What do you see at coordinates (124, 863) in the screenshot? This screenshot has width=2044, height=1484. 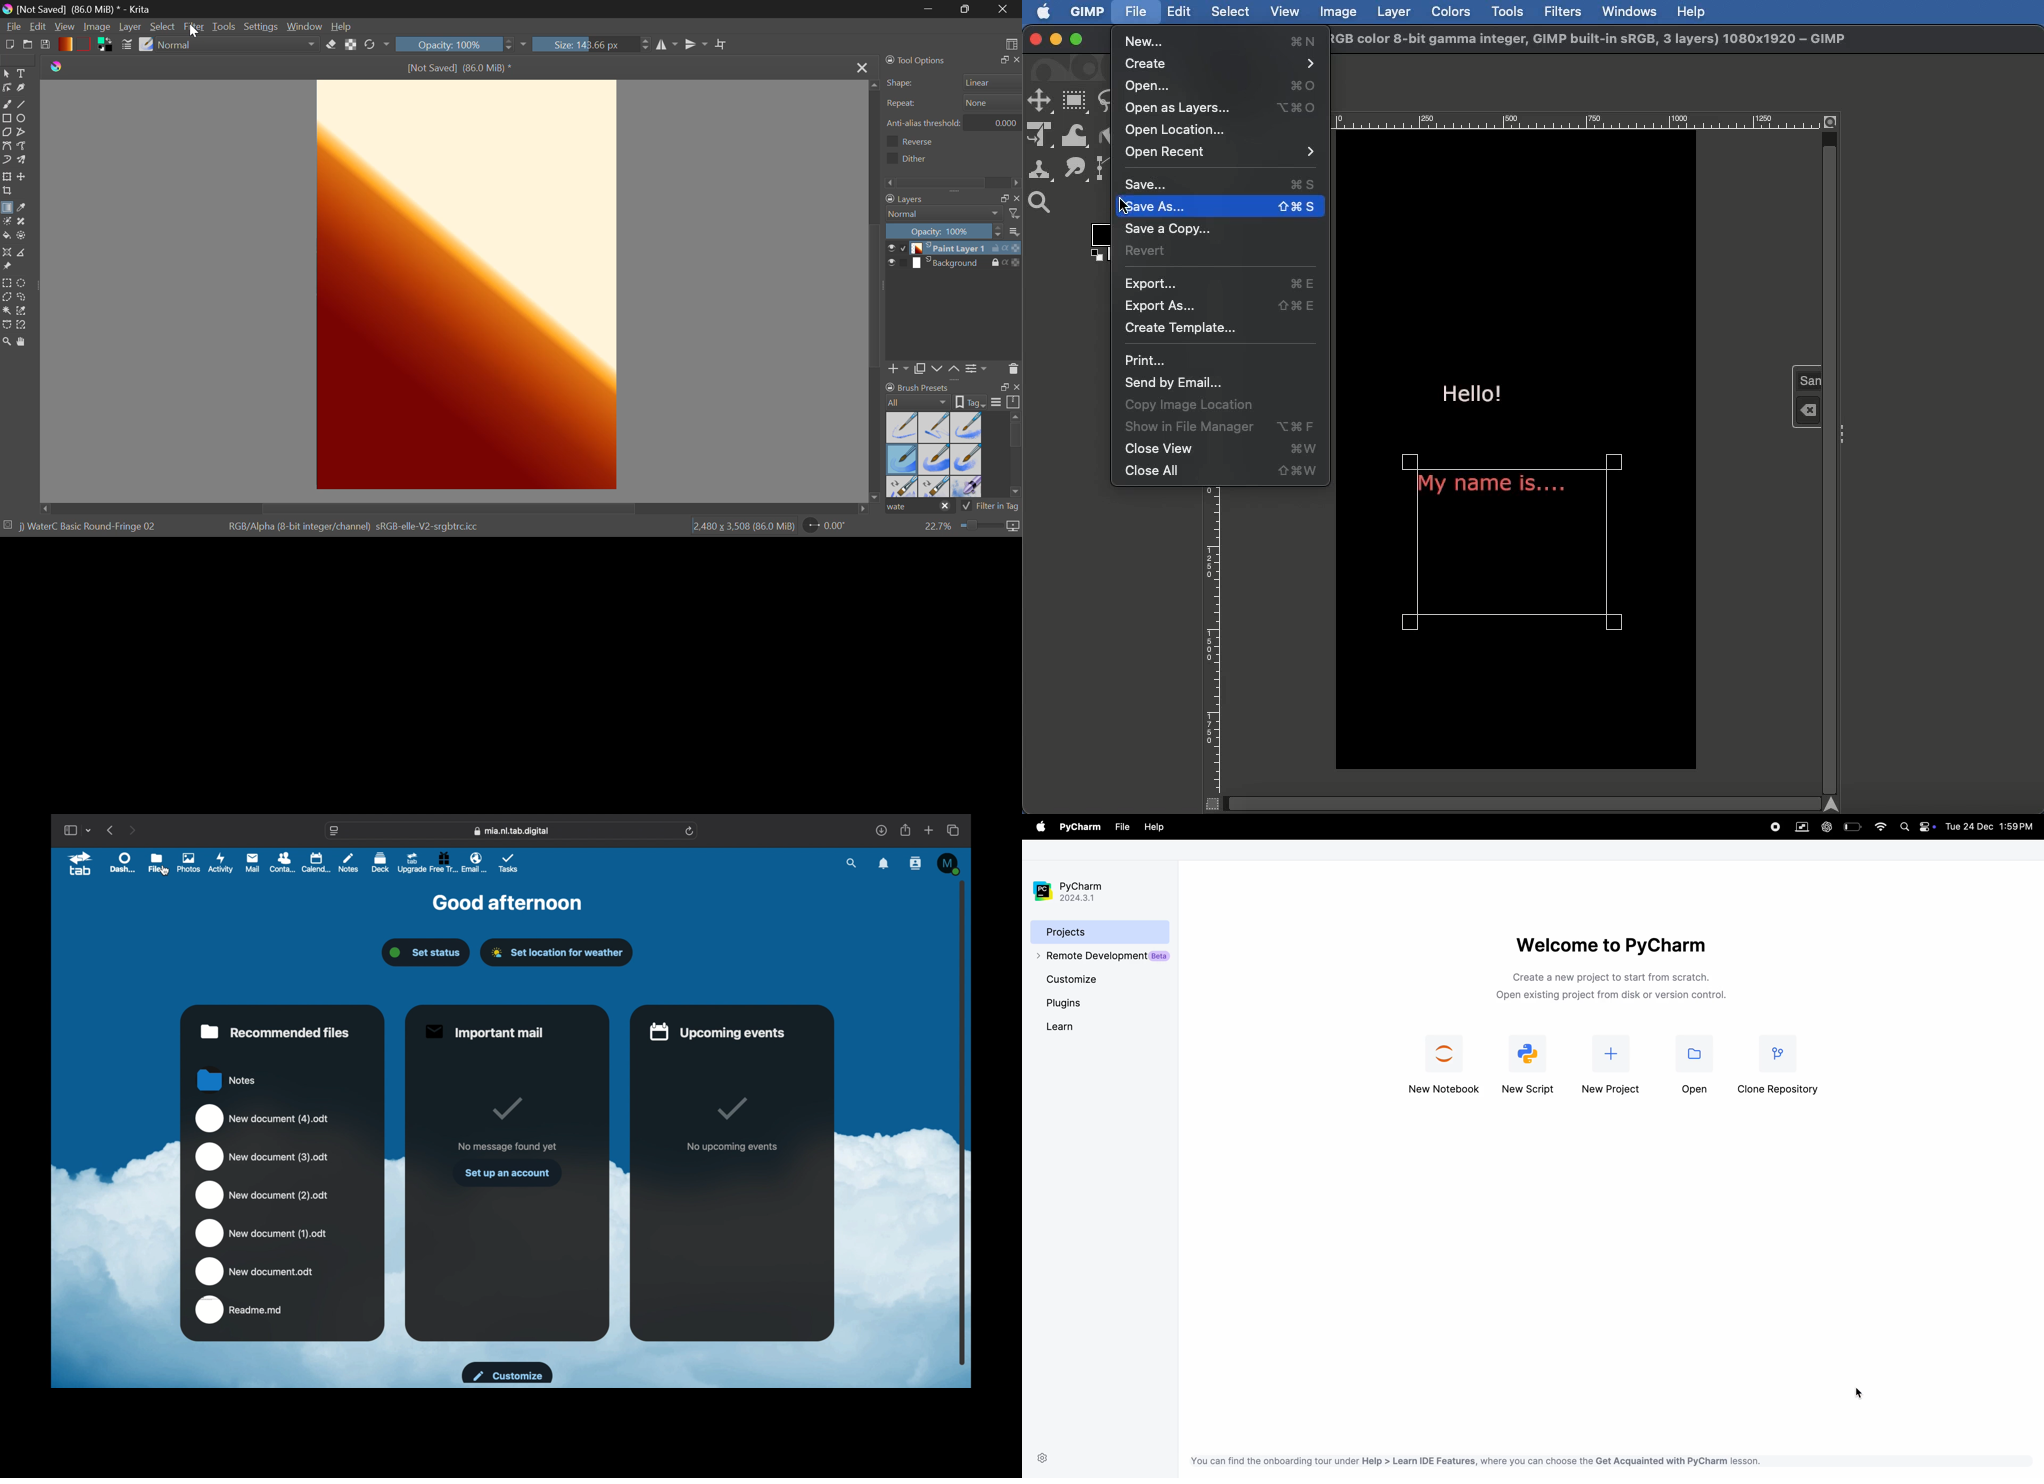 I see `dashboard` at bounding box center [124, 863].